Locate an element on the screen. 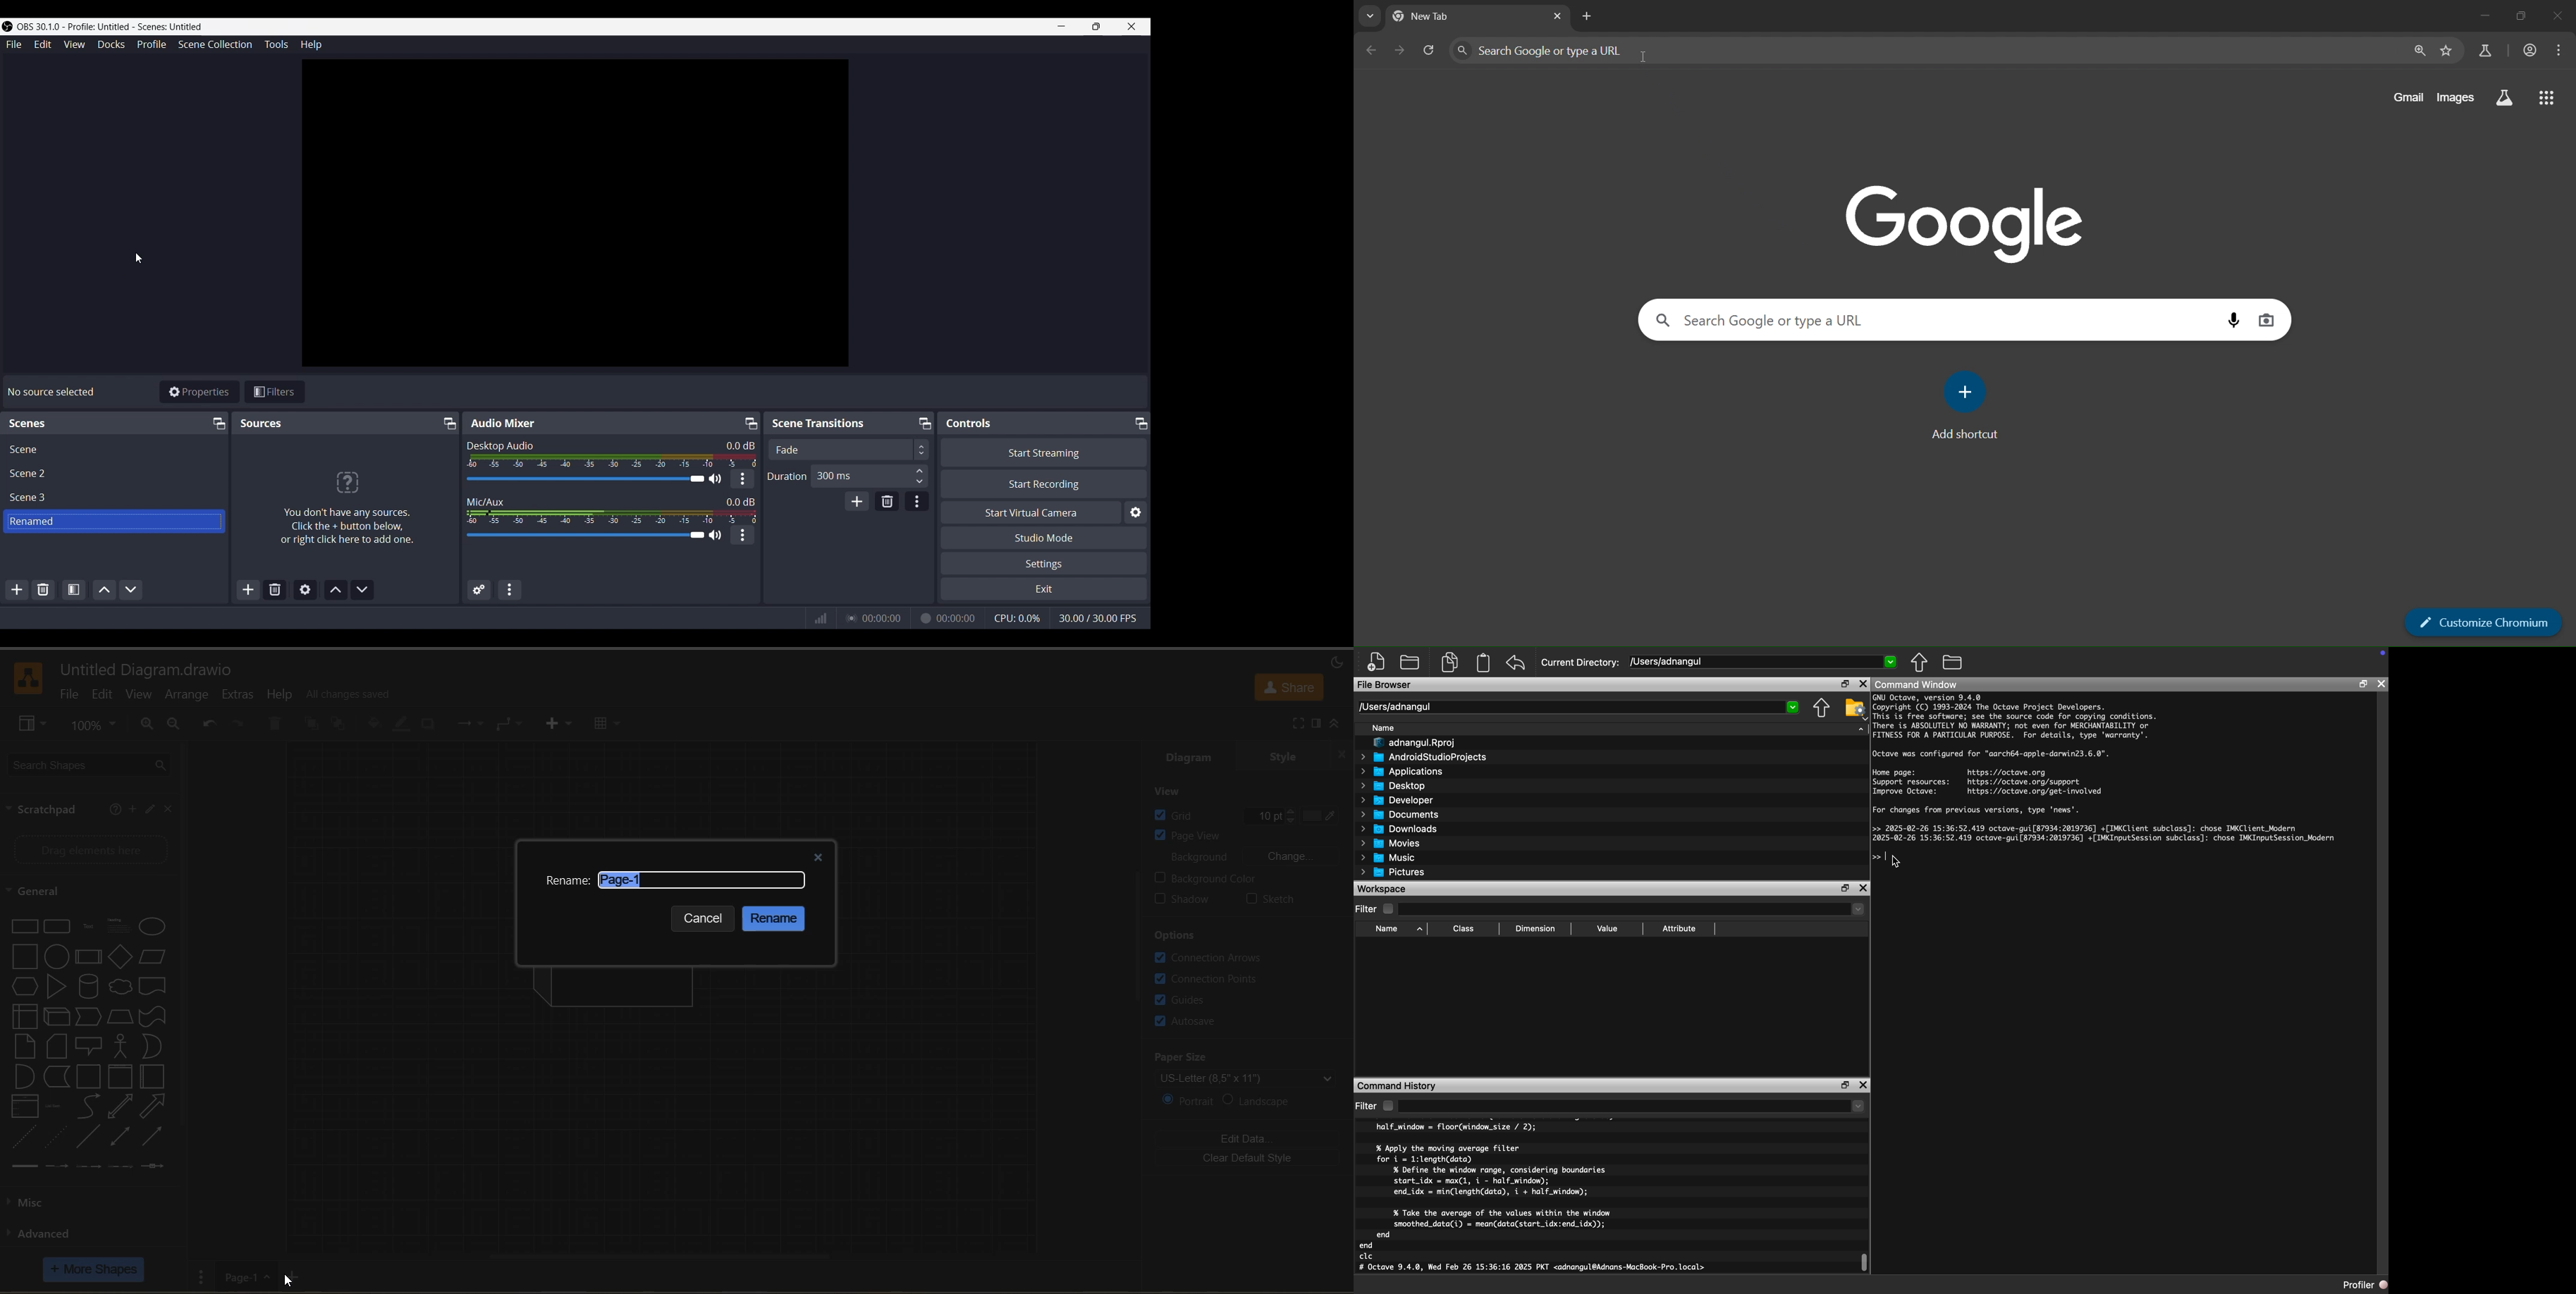 The width and height of the screenshot is (2576, 1316). options is located at coordinates (1177, 935).